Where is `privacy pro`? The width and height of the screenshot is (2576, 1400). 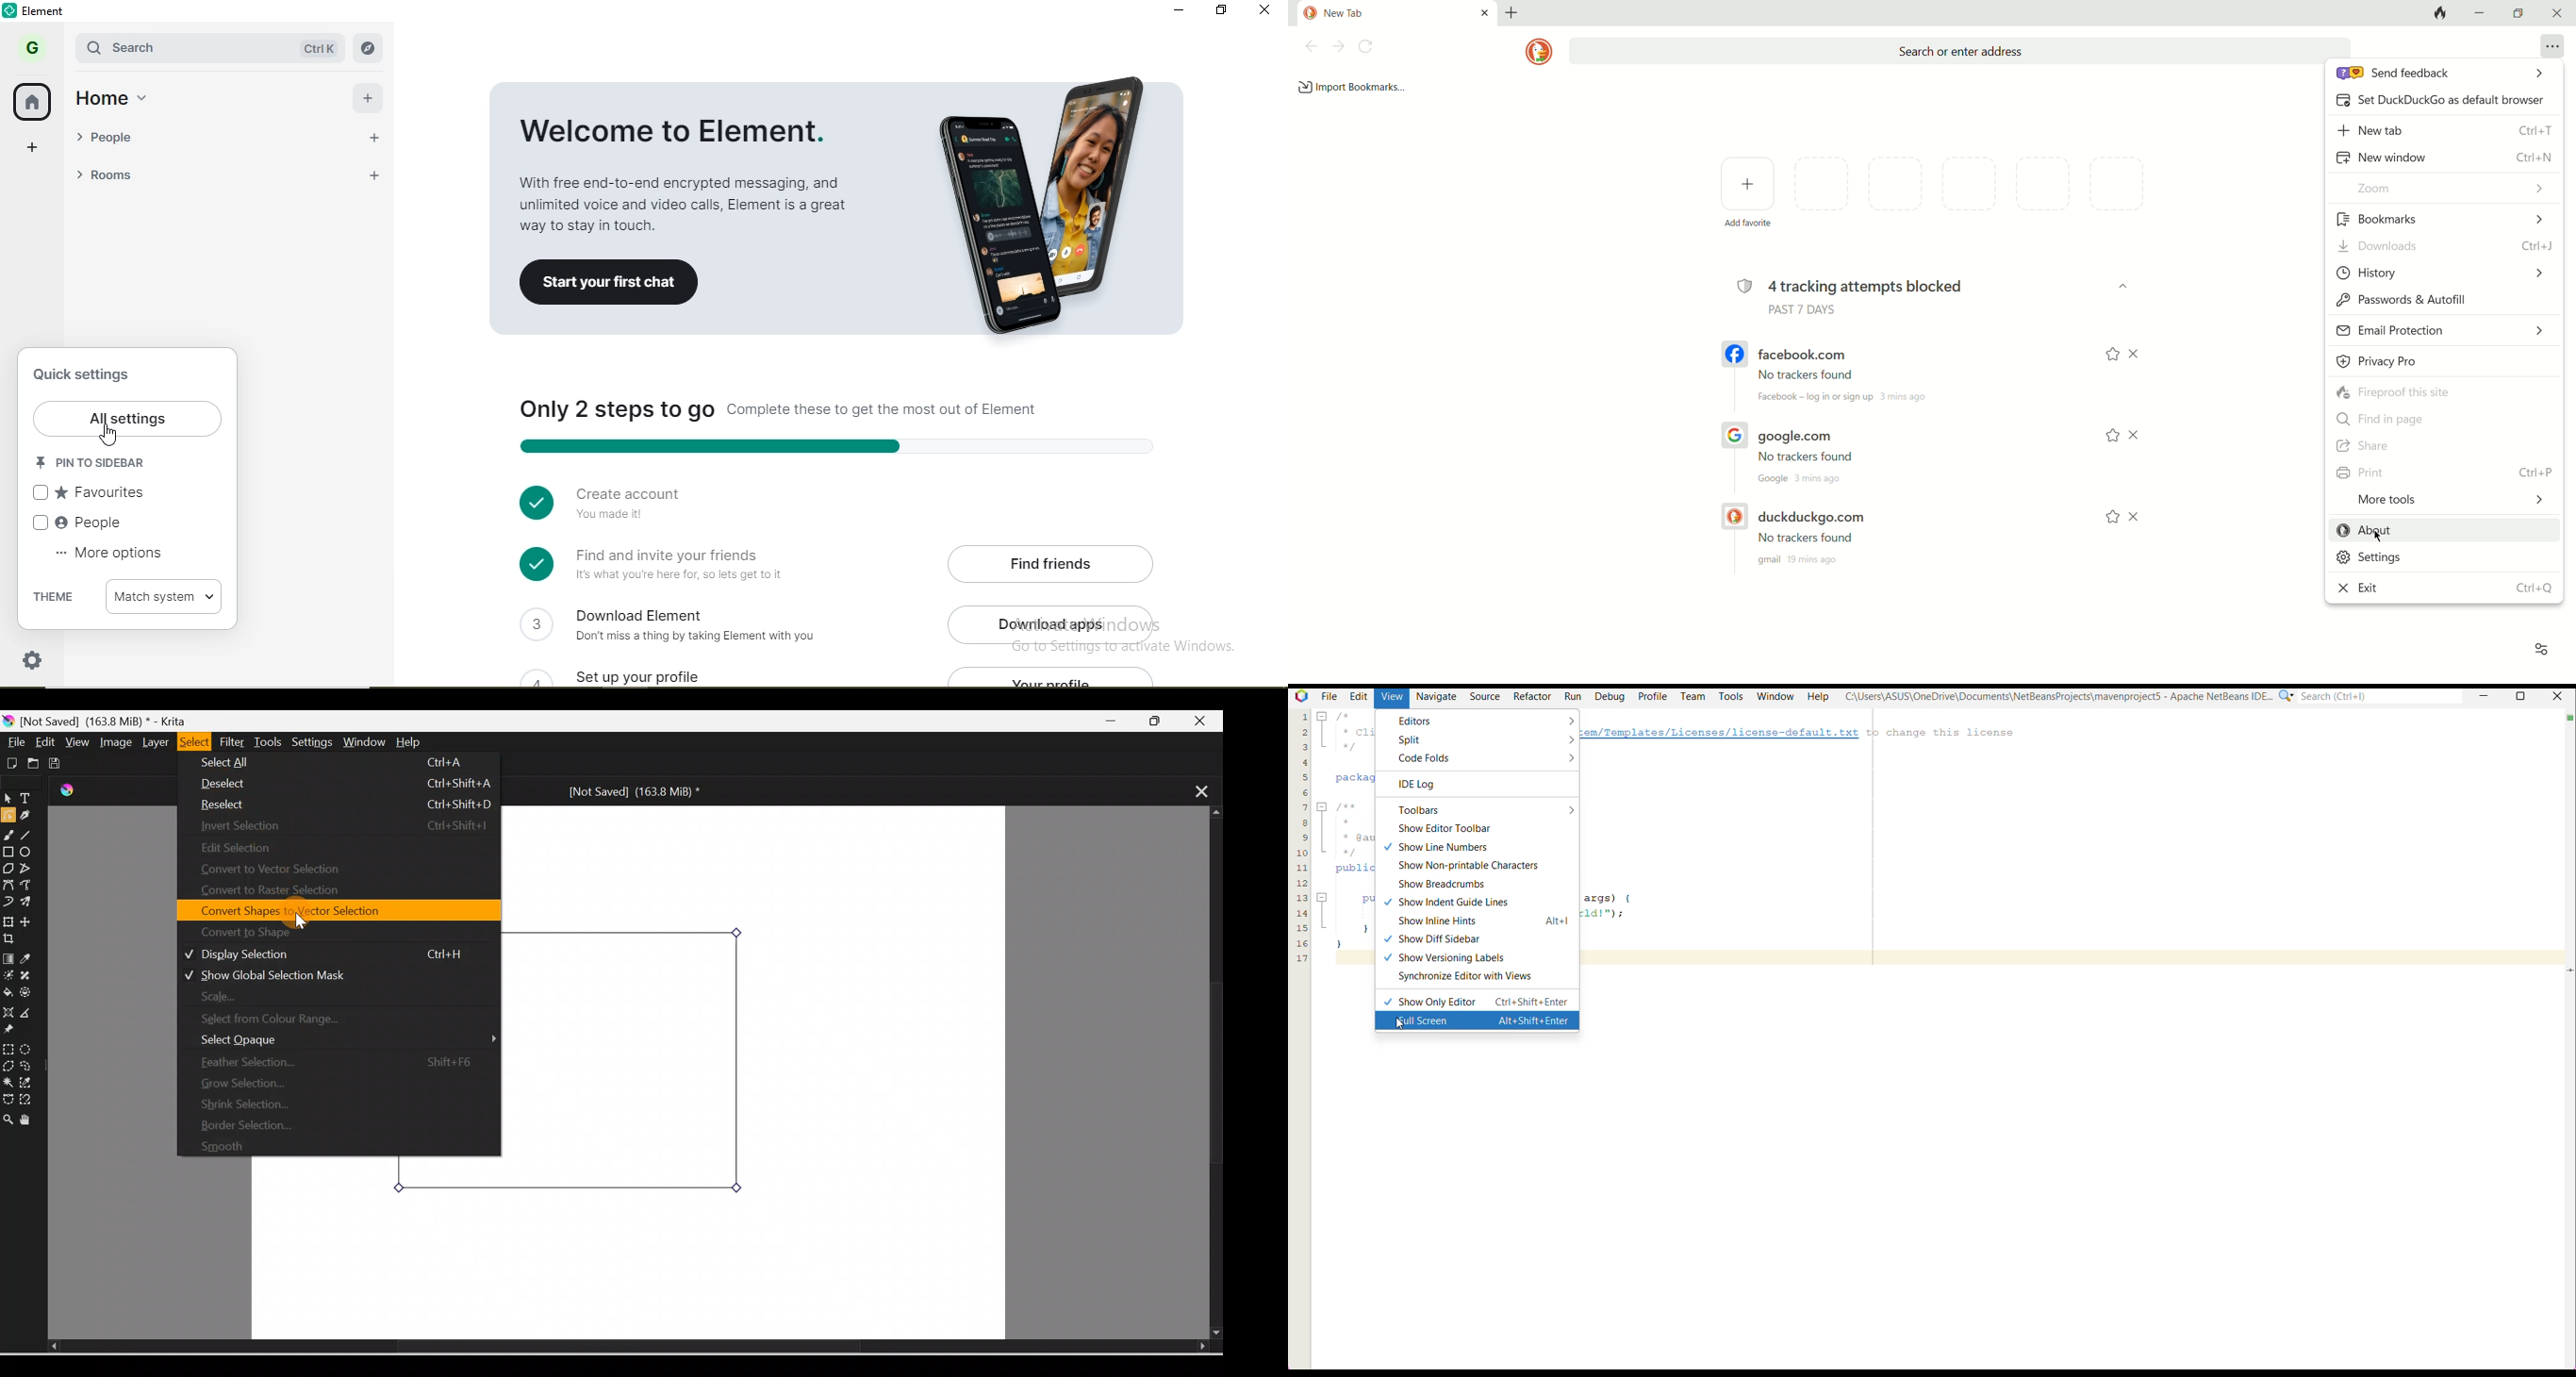
privacy pro is located at coordinates (2442, 363).